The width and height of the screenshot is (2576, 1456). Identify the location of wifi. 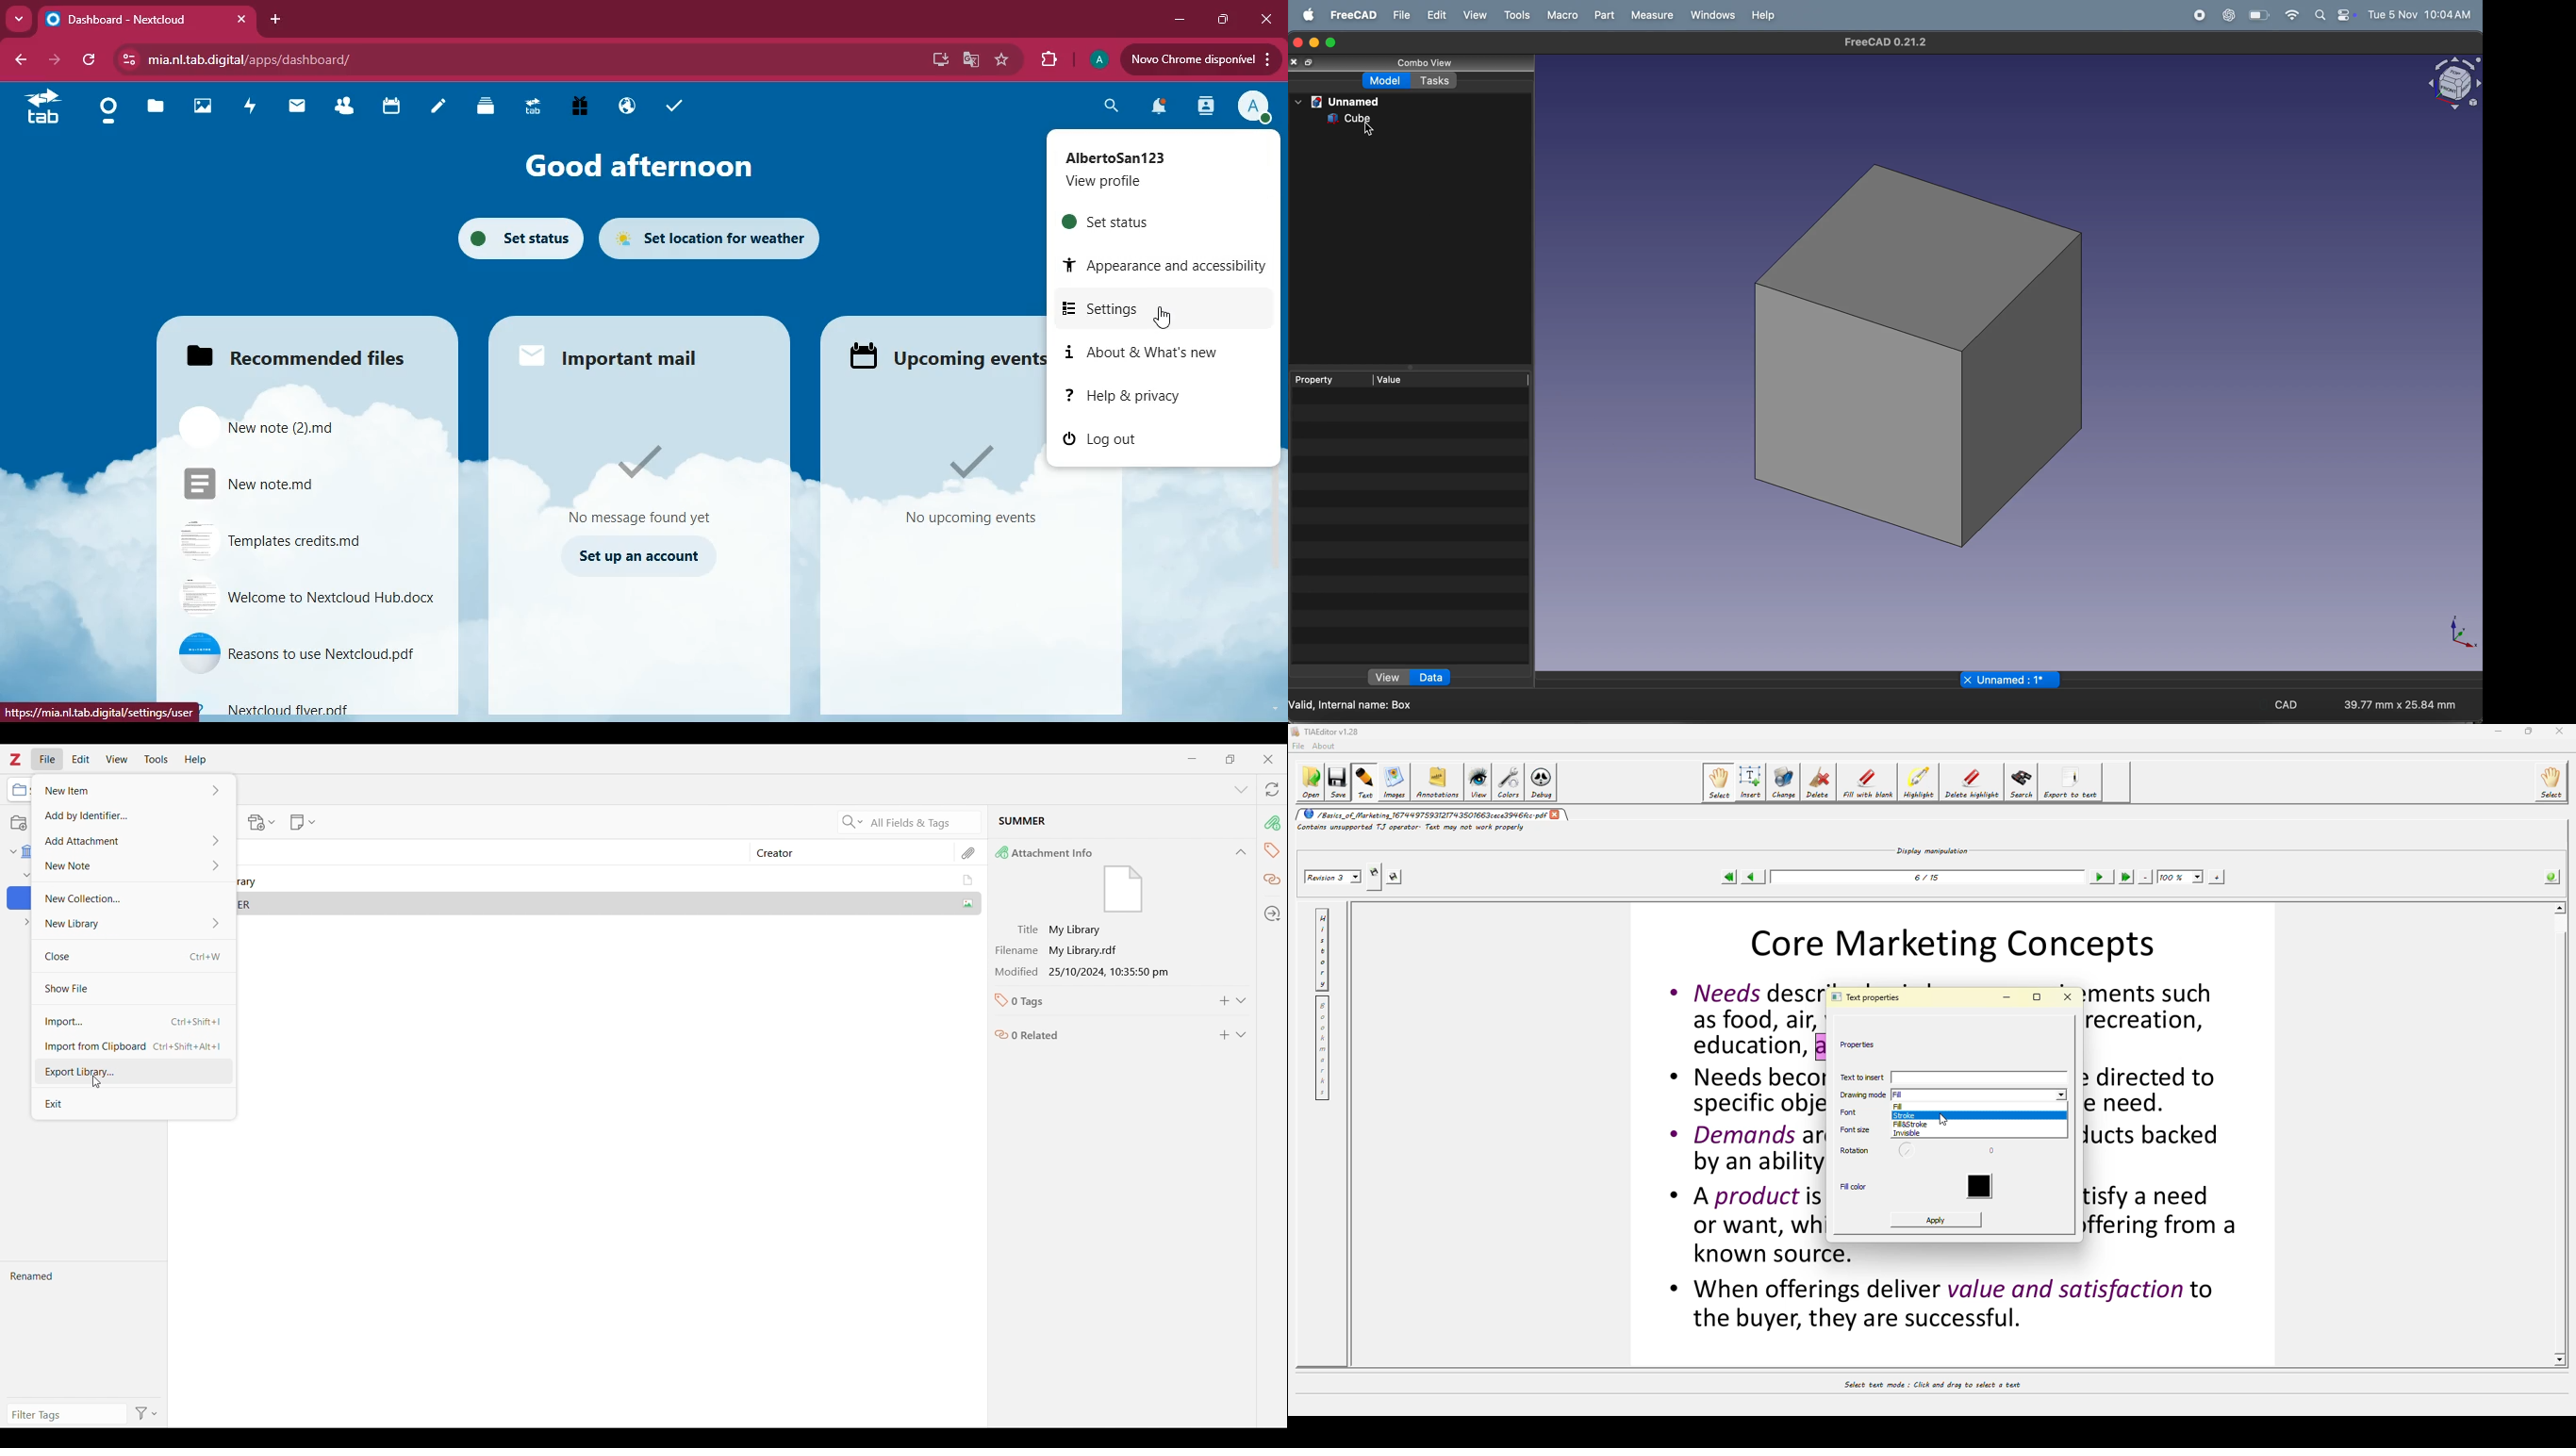
(2259, 13).